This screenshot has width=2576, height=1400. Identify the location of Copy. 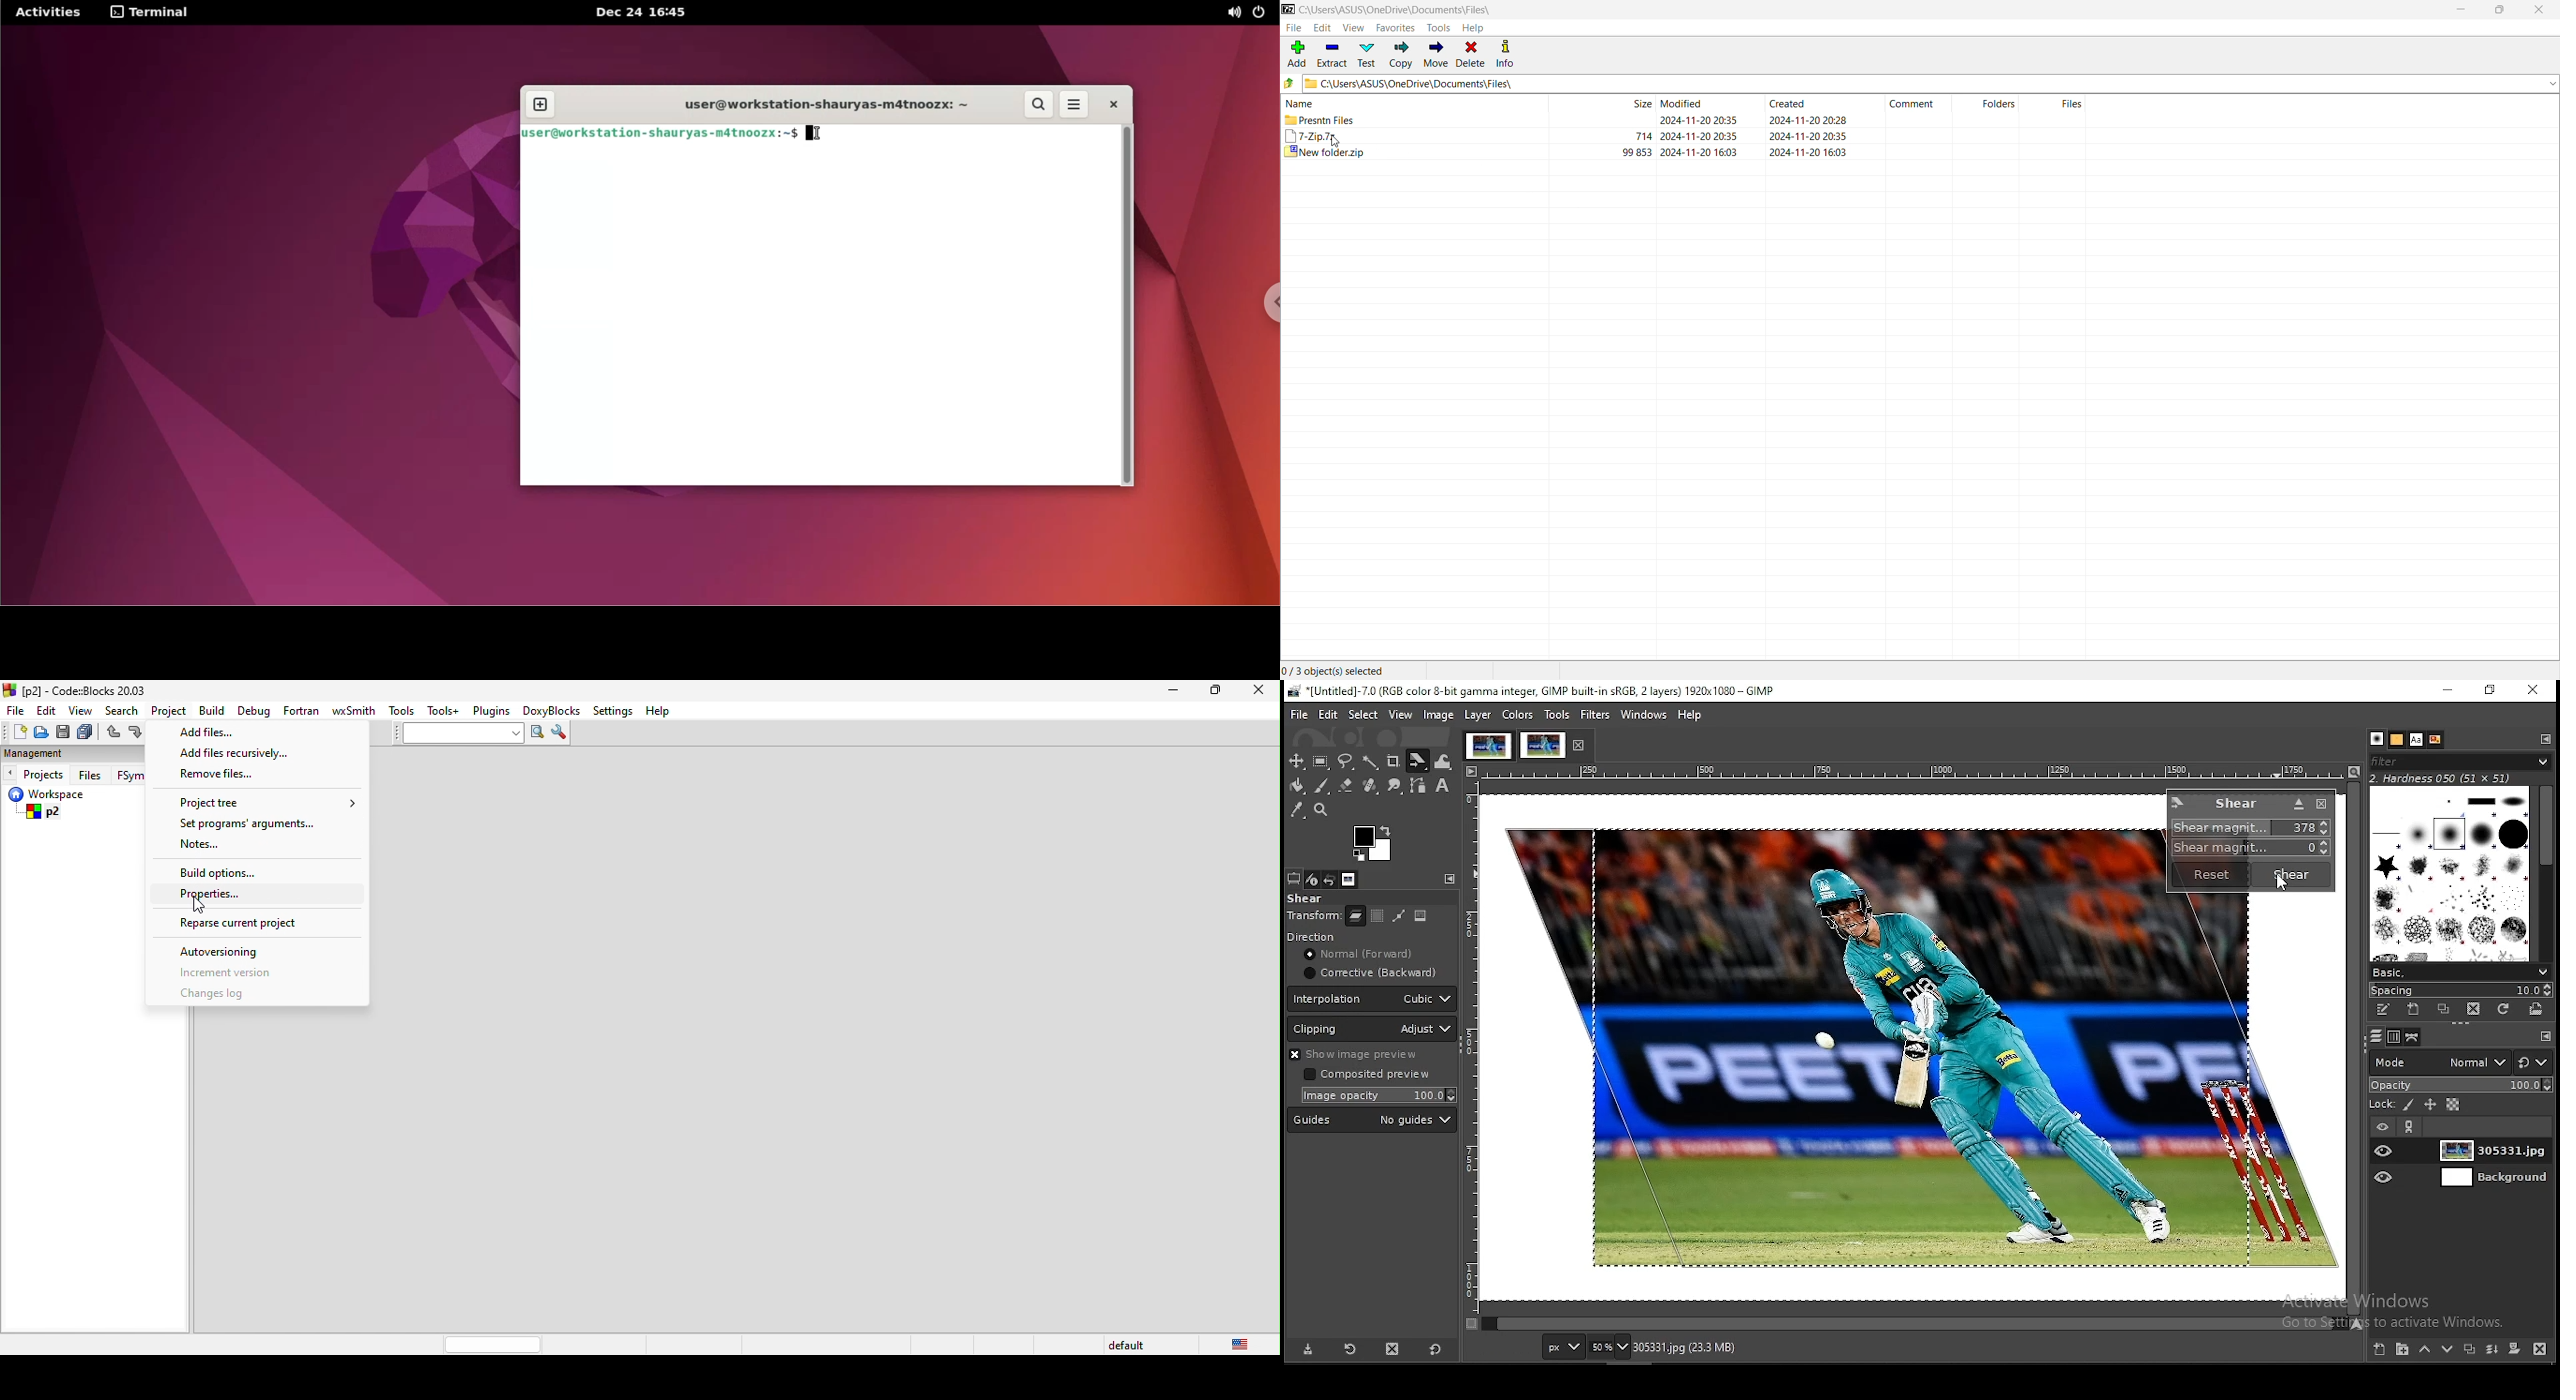
(1401, 54).